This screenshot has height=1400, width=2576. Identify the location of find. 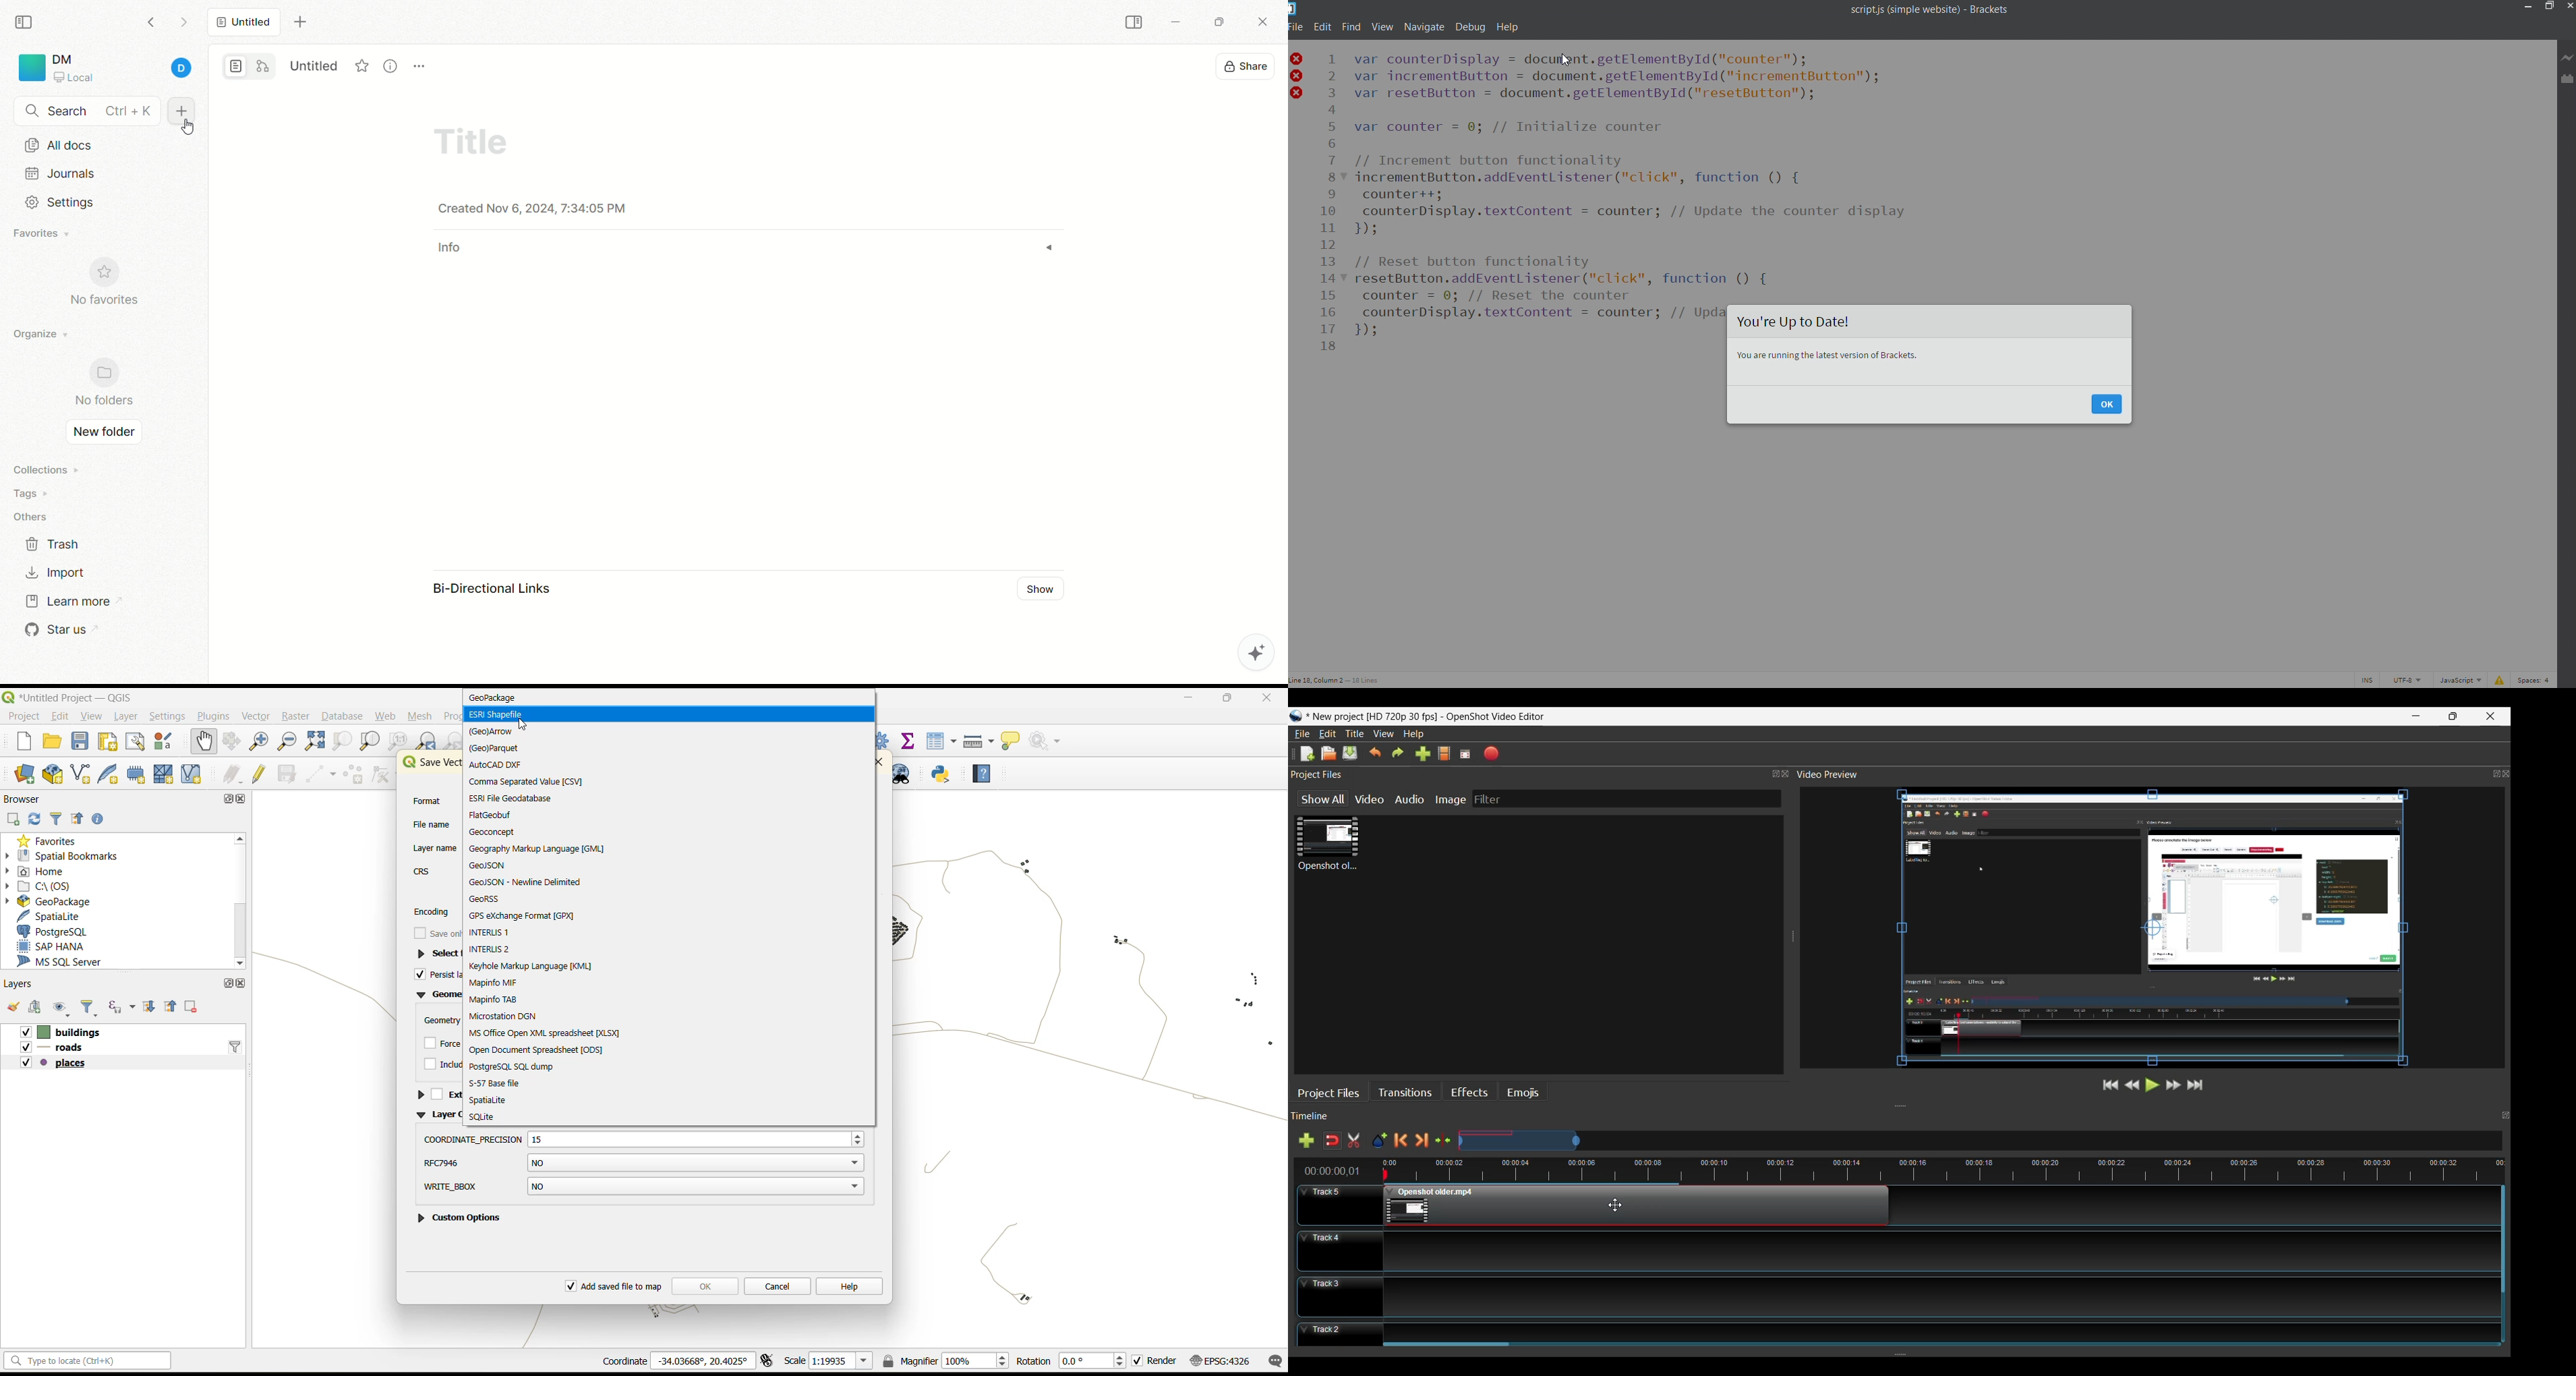
(1353, 26).